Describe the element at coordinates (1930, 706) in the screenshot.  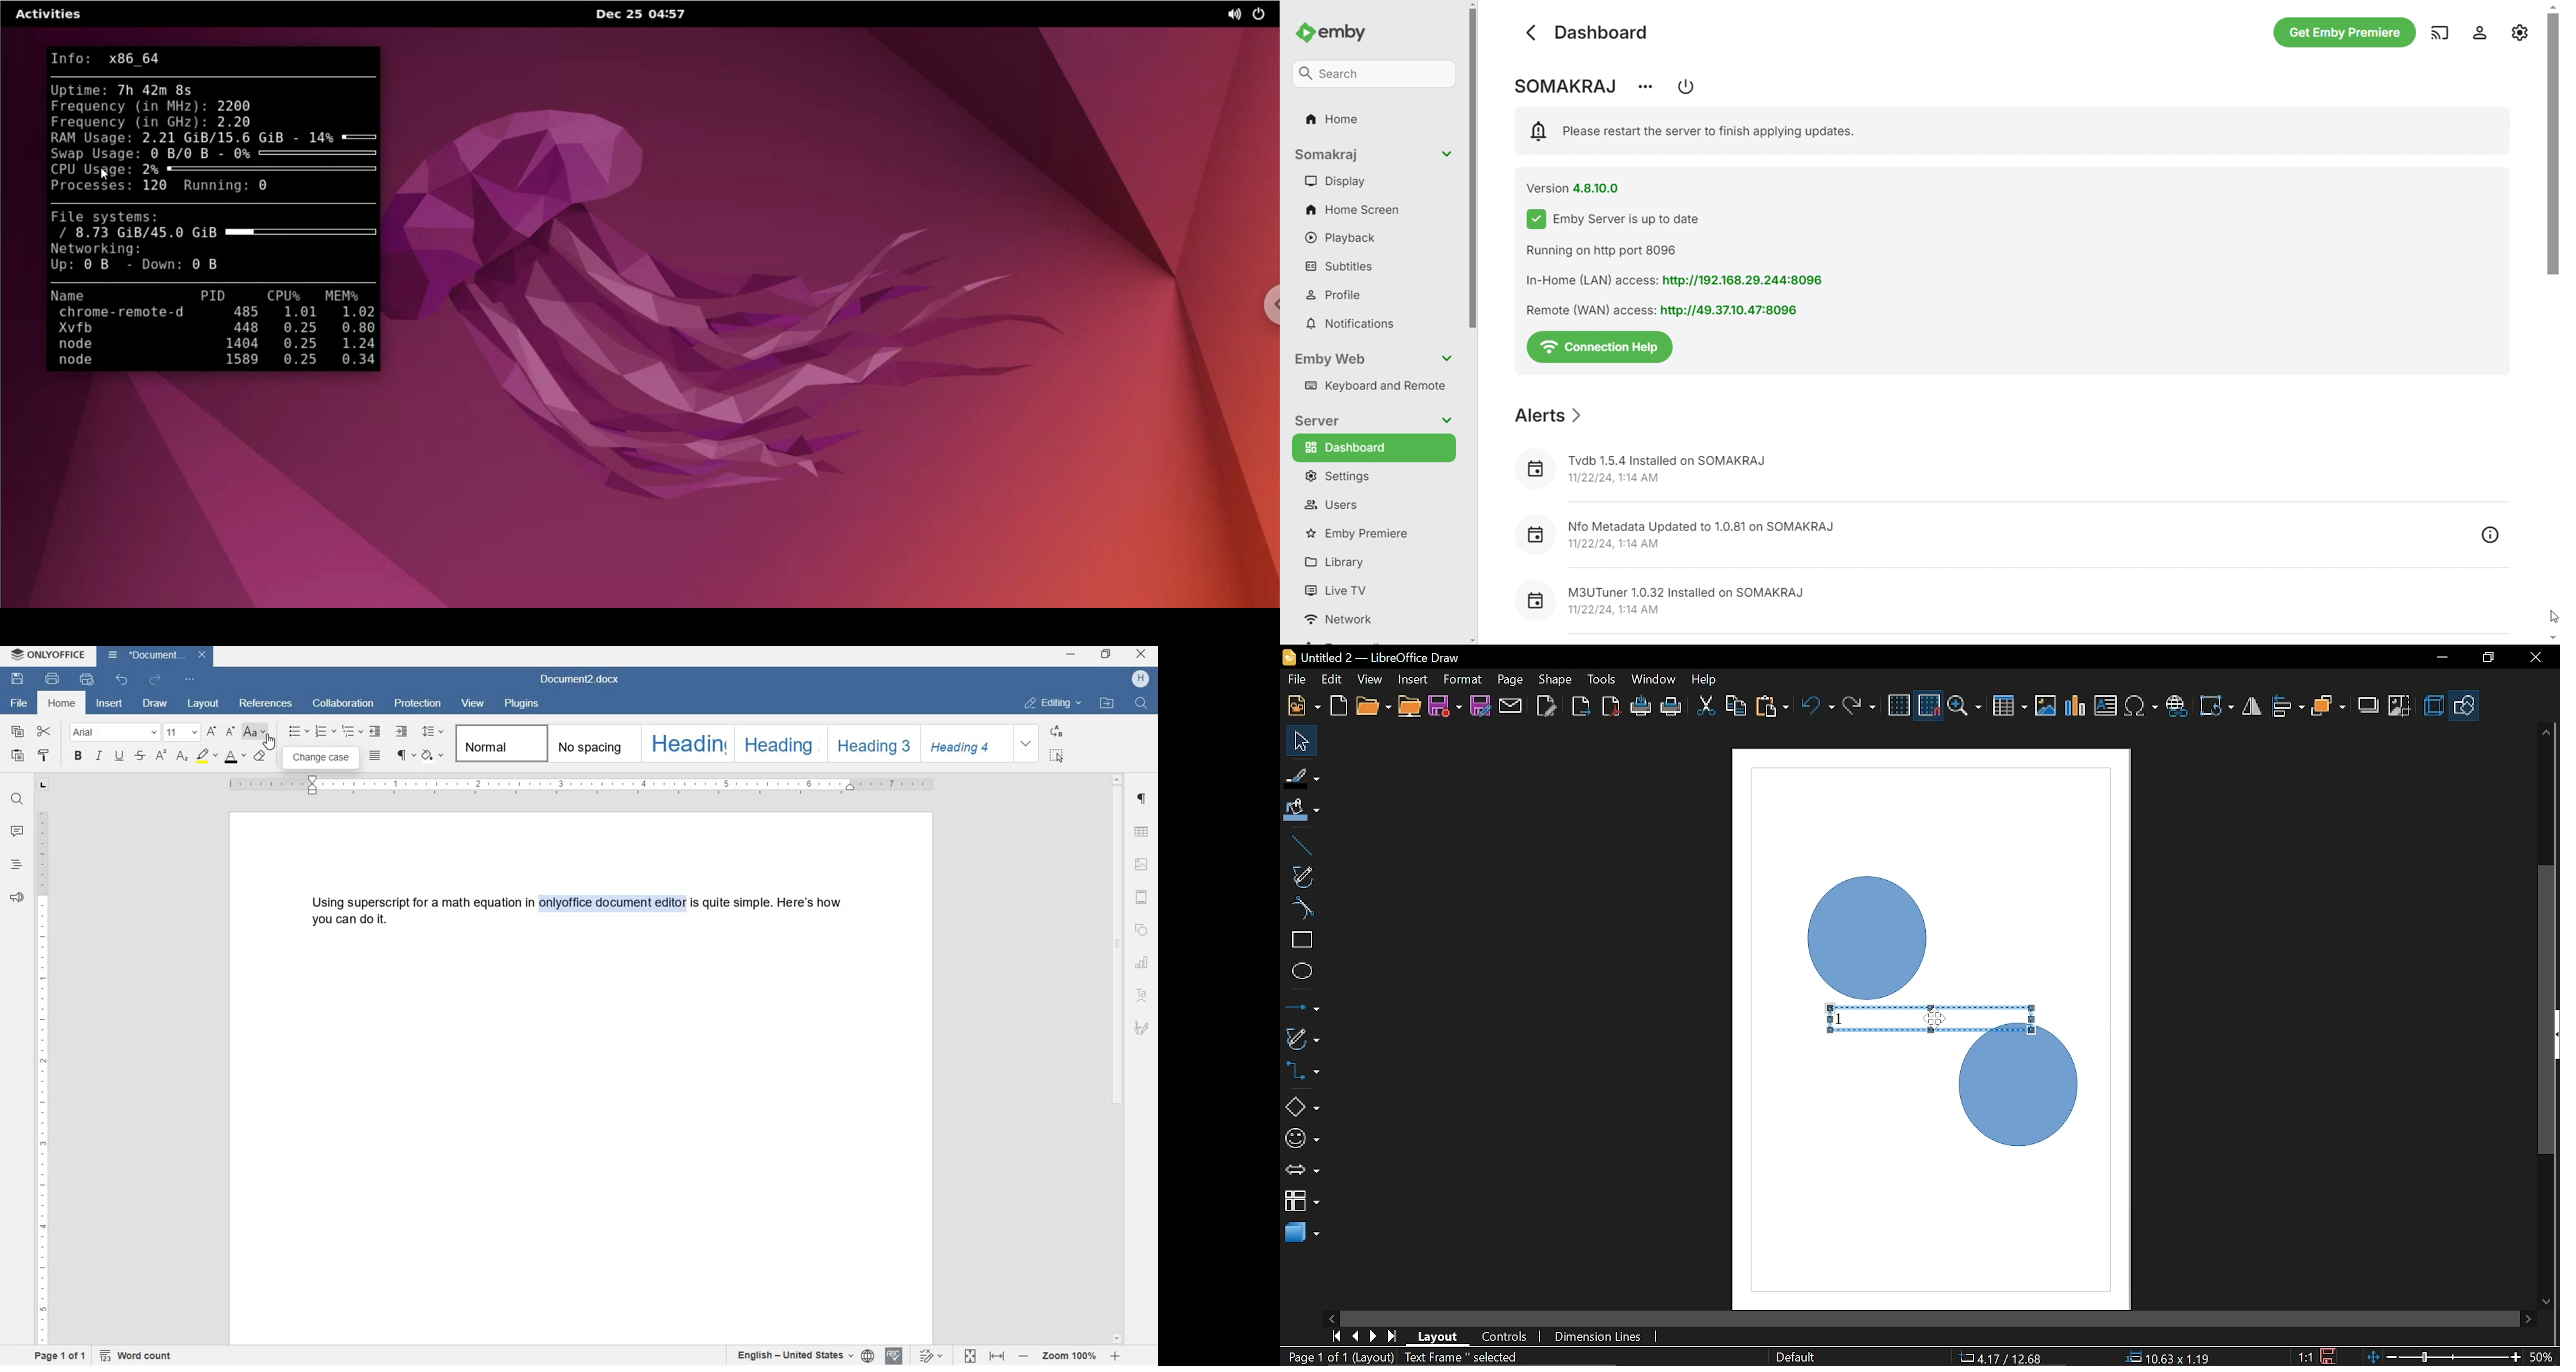
I see `snap to grid` at that location.